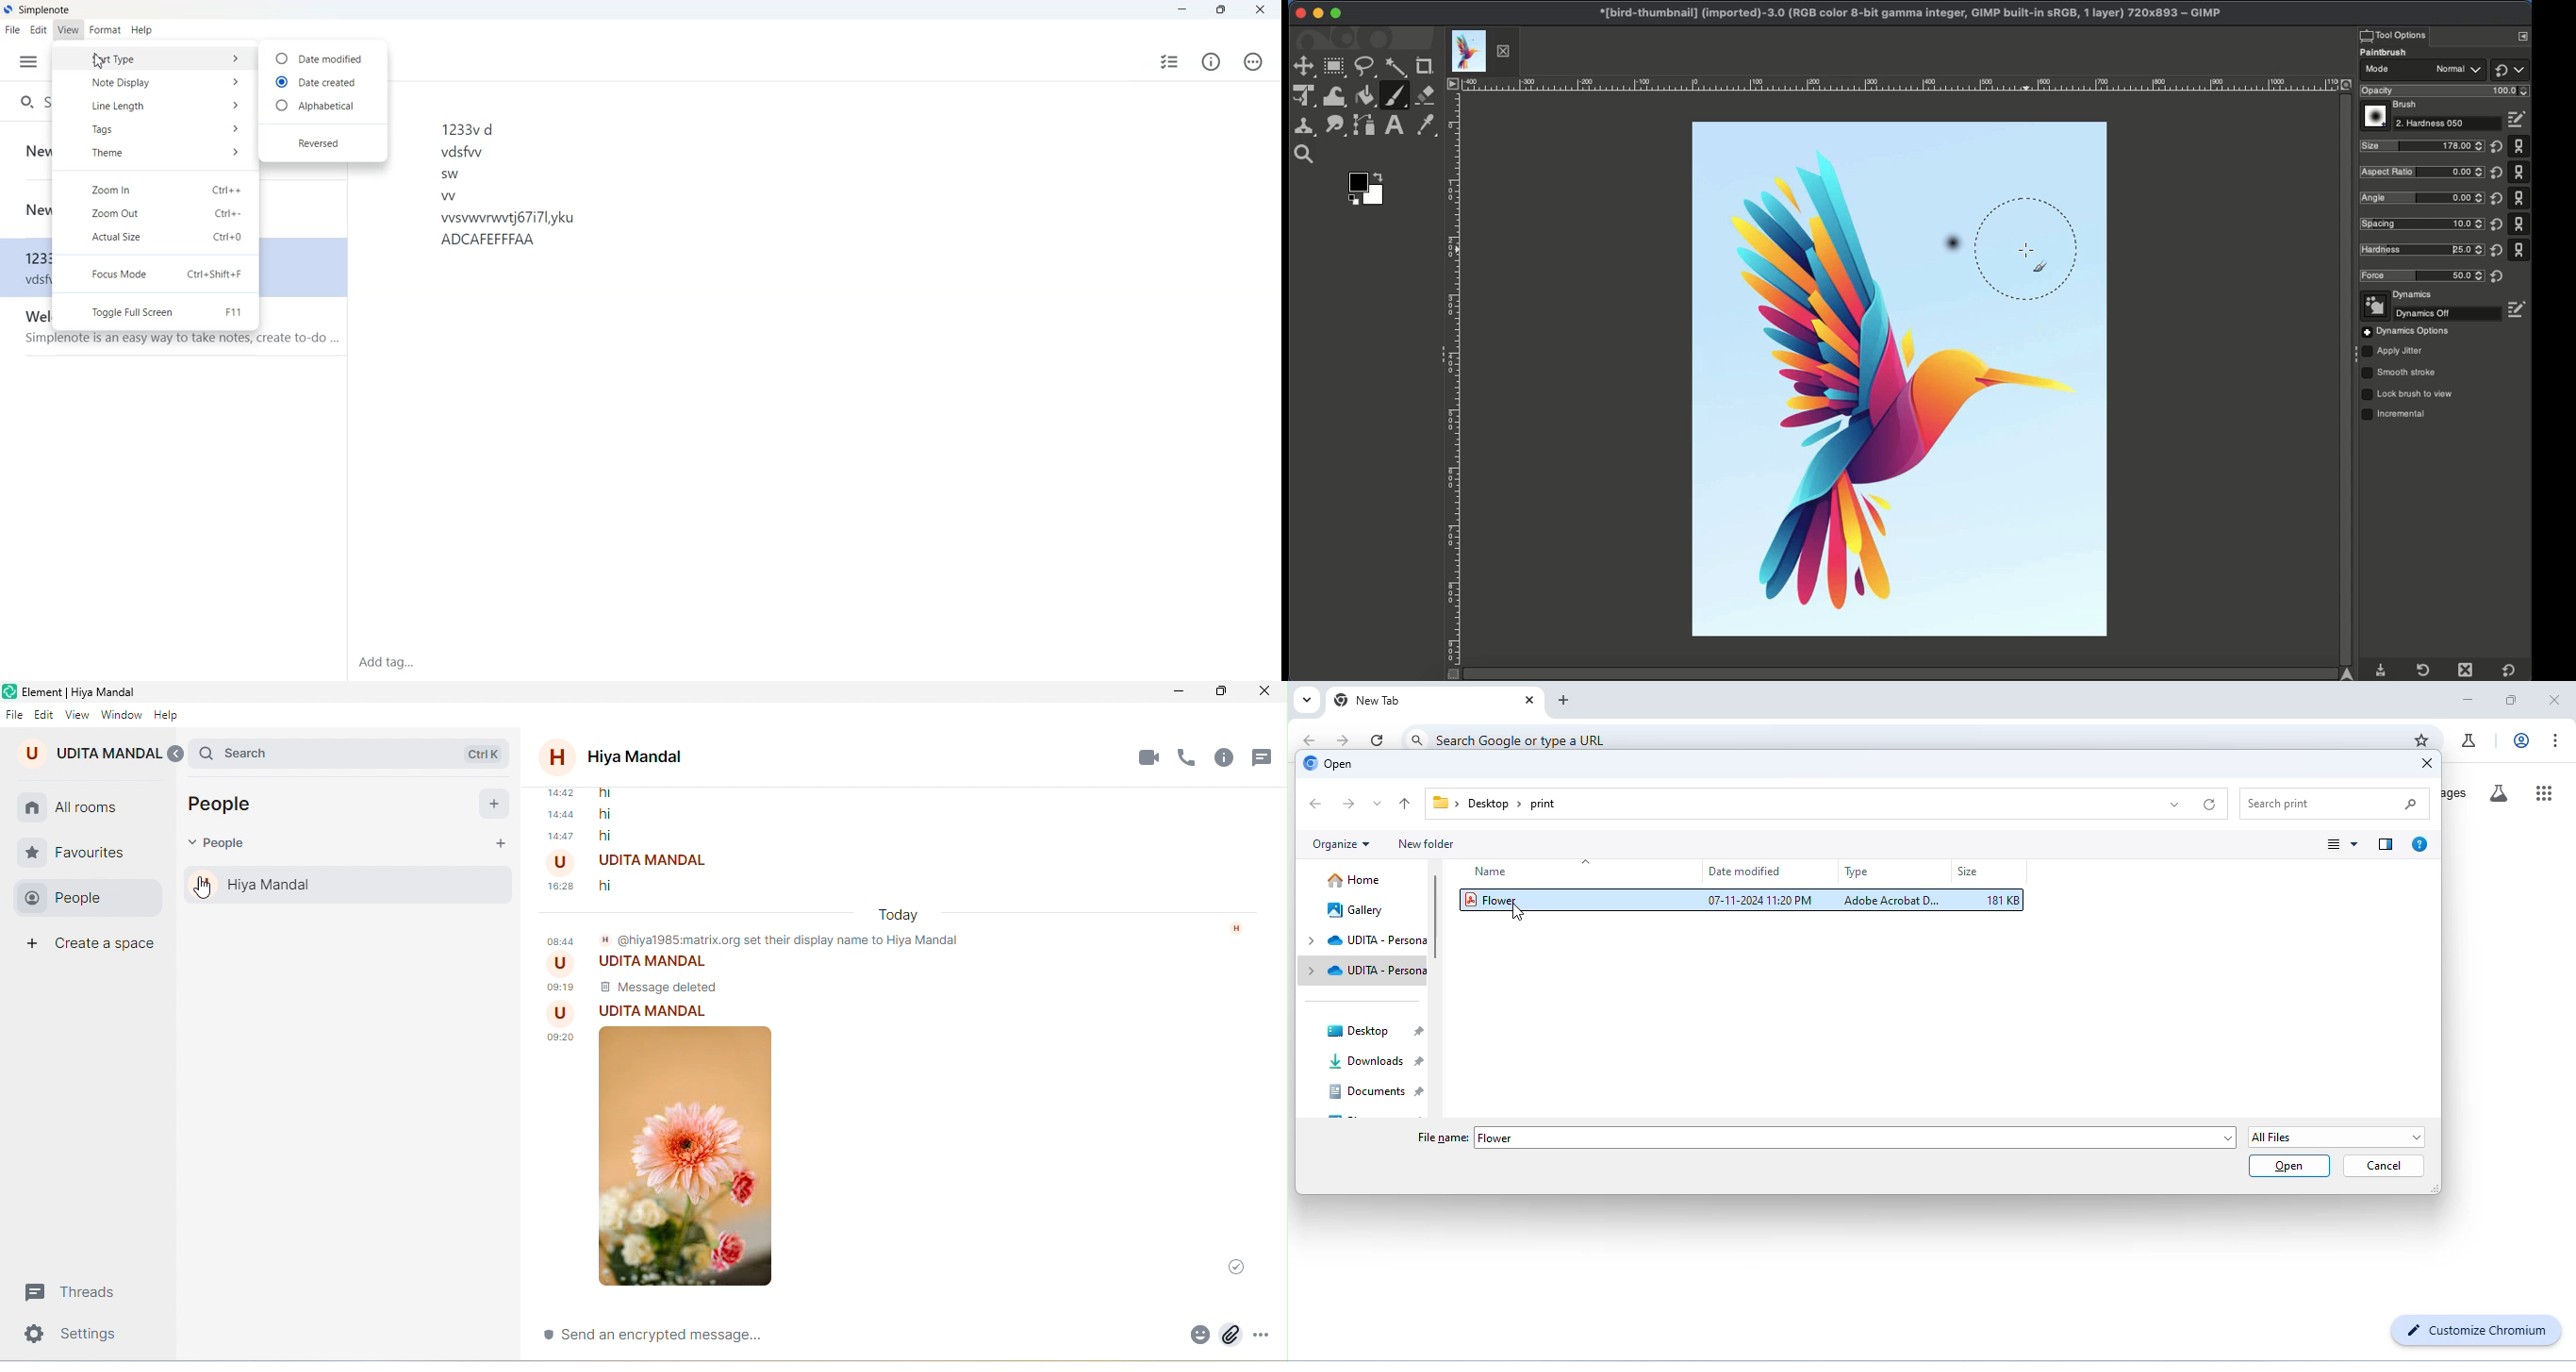  Describe the element at coordinates (559, 791) in the screenshot. I see `time` at that location.